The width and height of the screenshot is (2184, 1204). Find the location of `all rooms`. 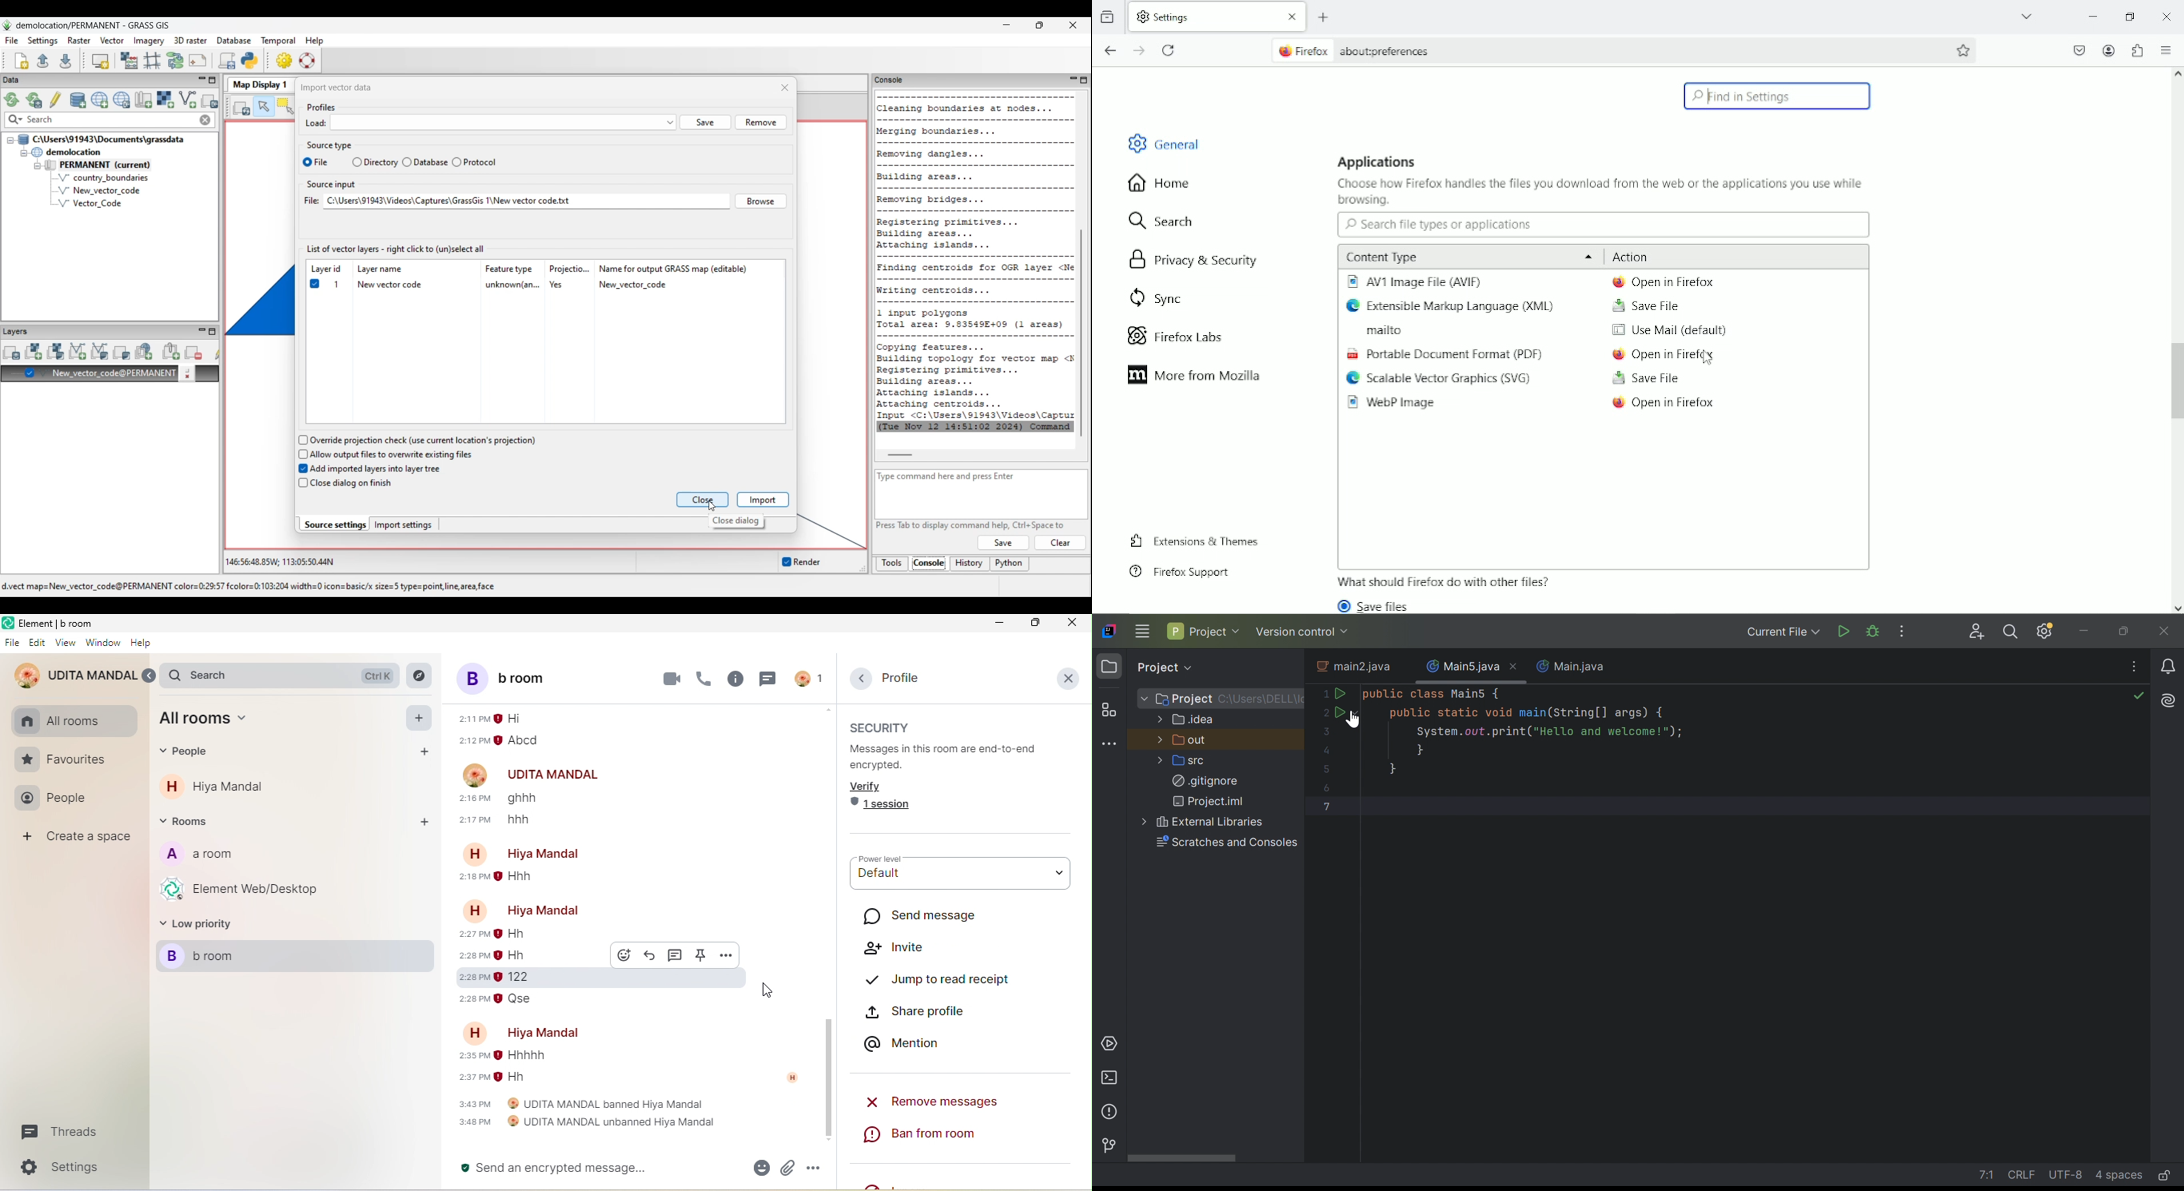

all rooms is located at coordinates (61, 721).